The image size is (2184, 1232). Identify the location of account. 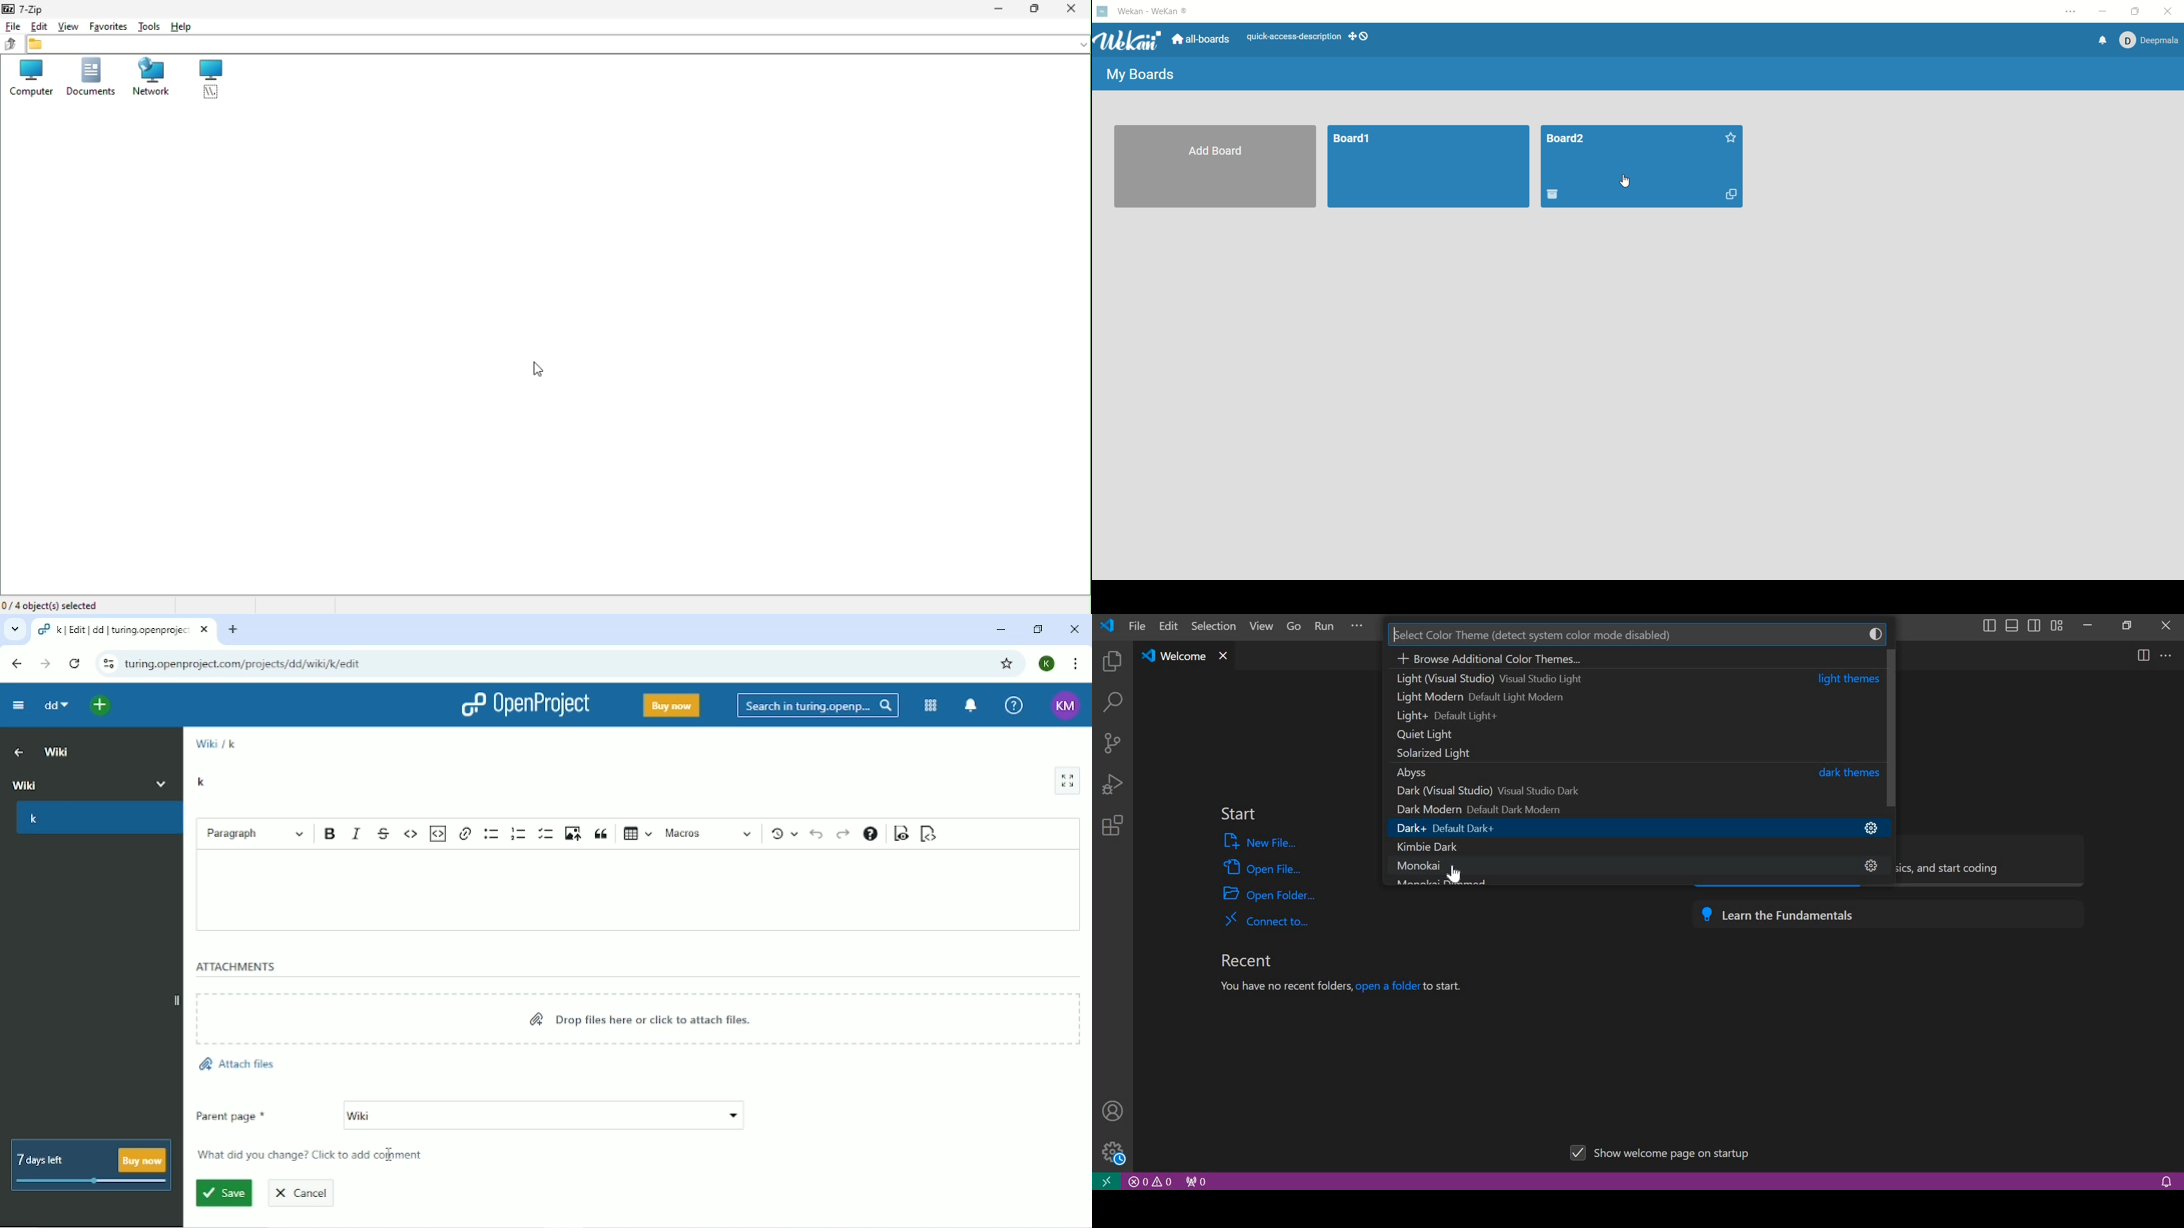
(2148, 39).